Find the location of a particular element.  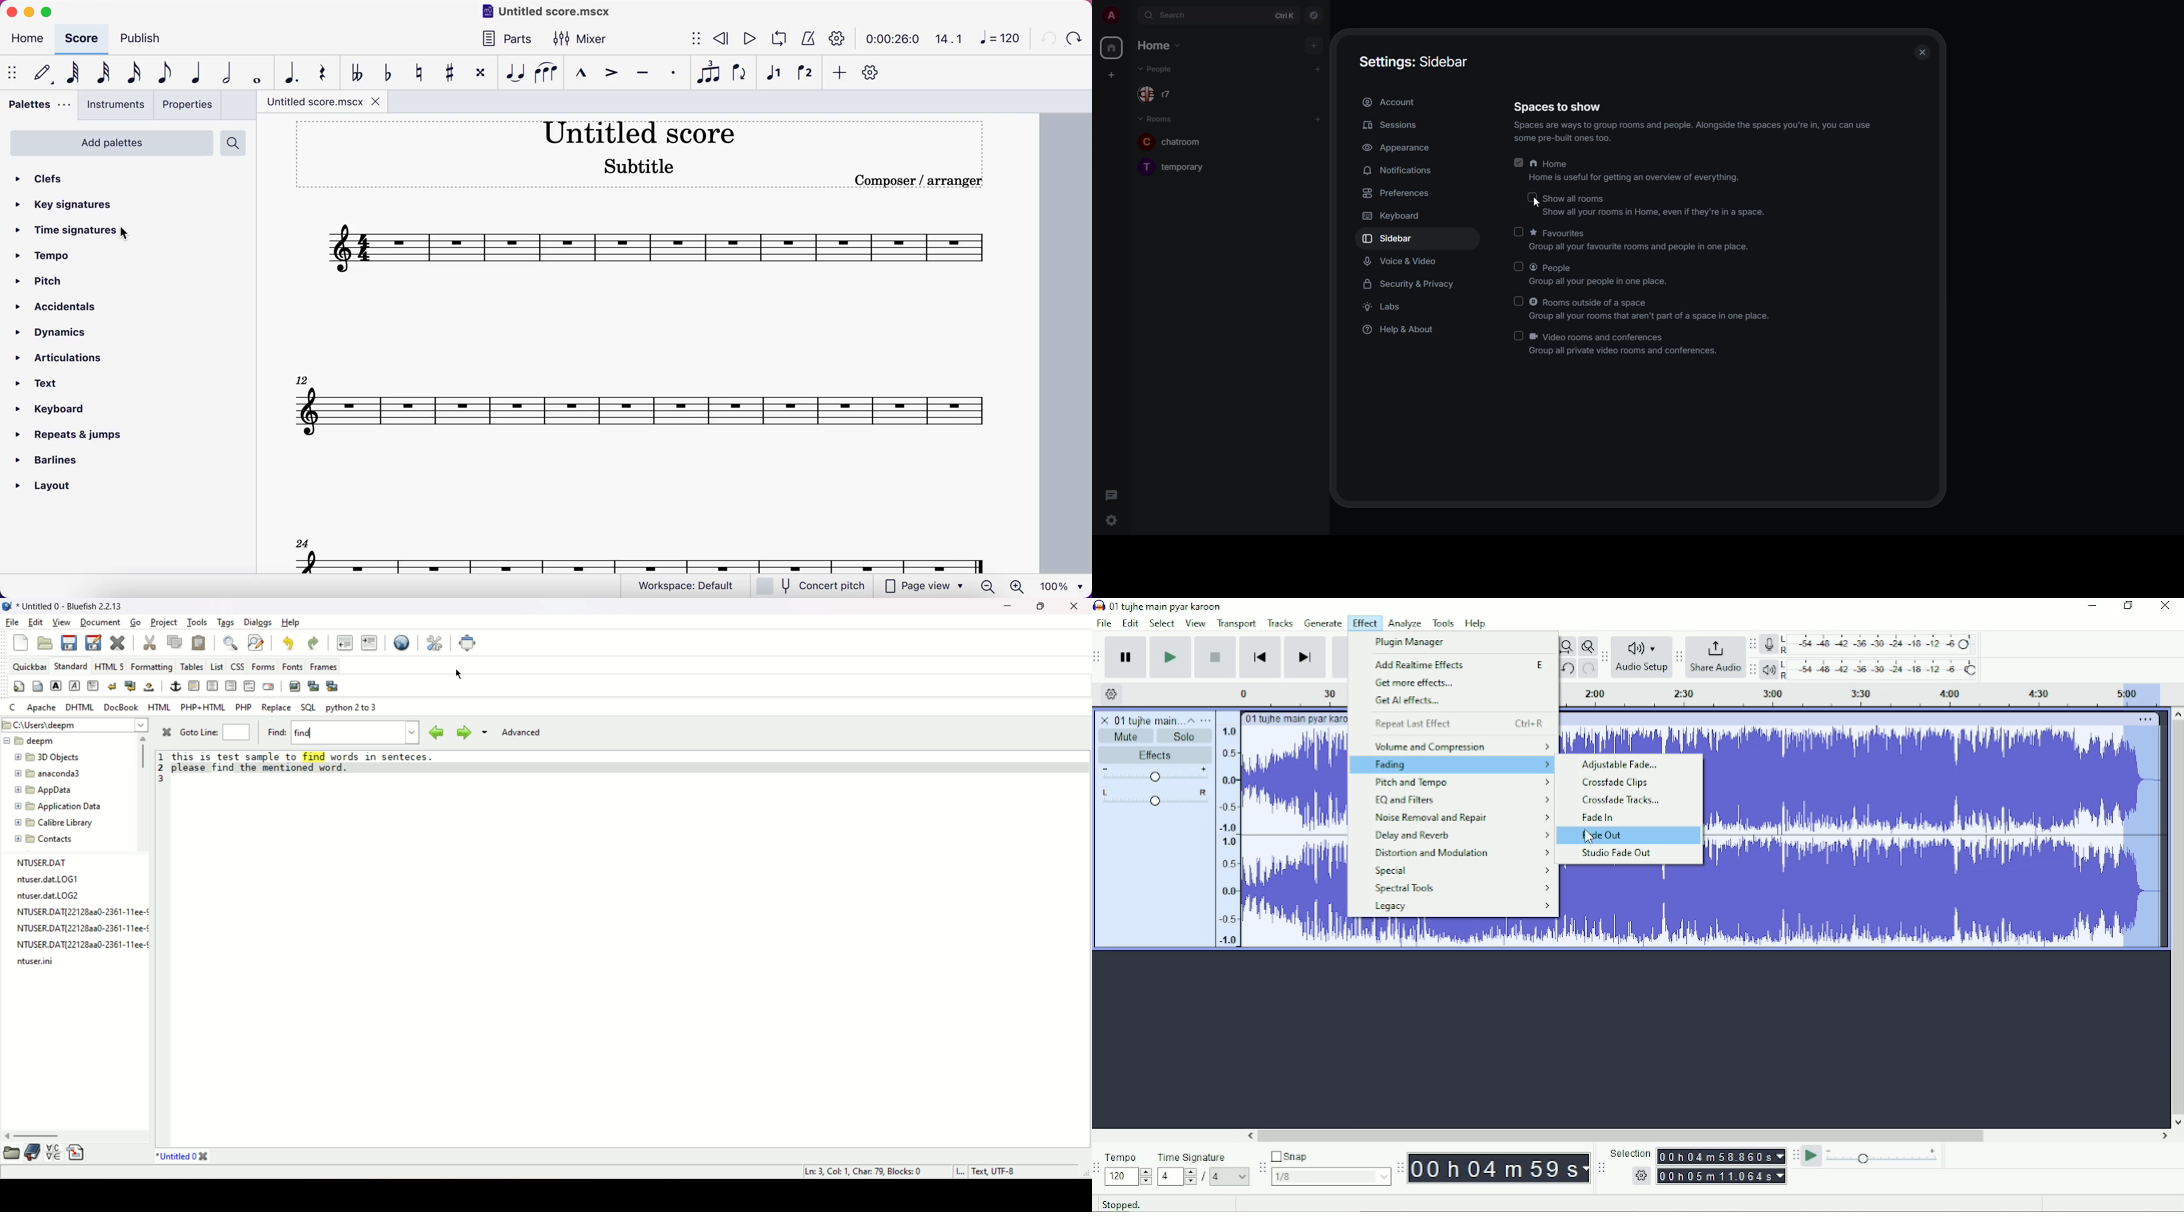

SQL is located at coordinates (309, 706).